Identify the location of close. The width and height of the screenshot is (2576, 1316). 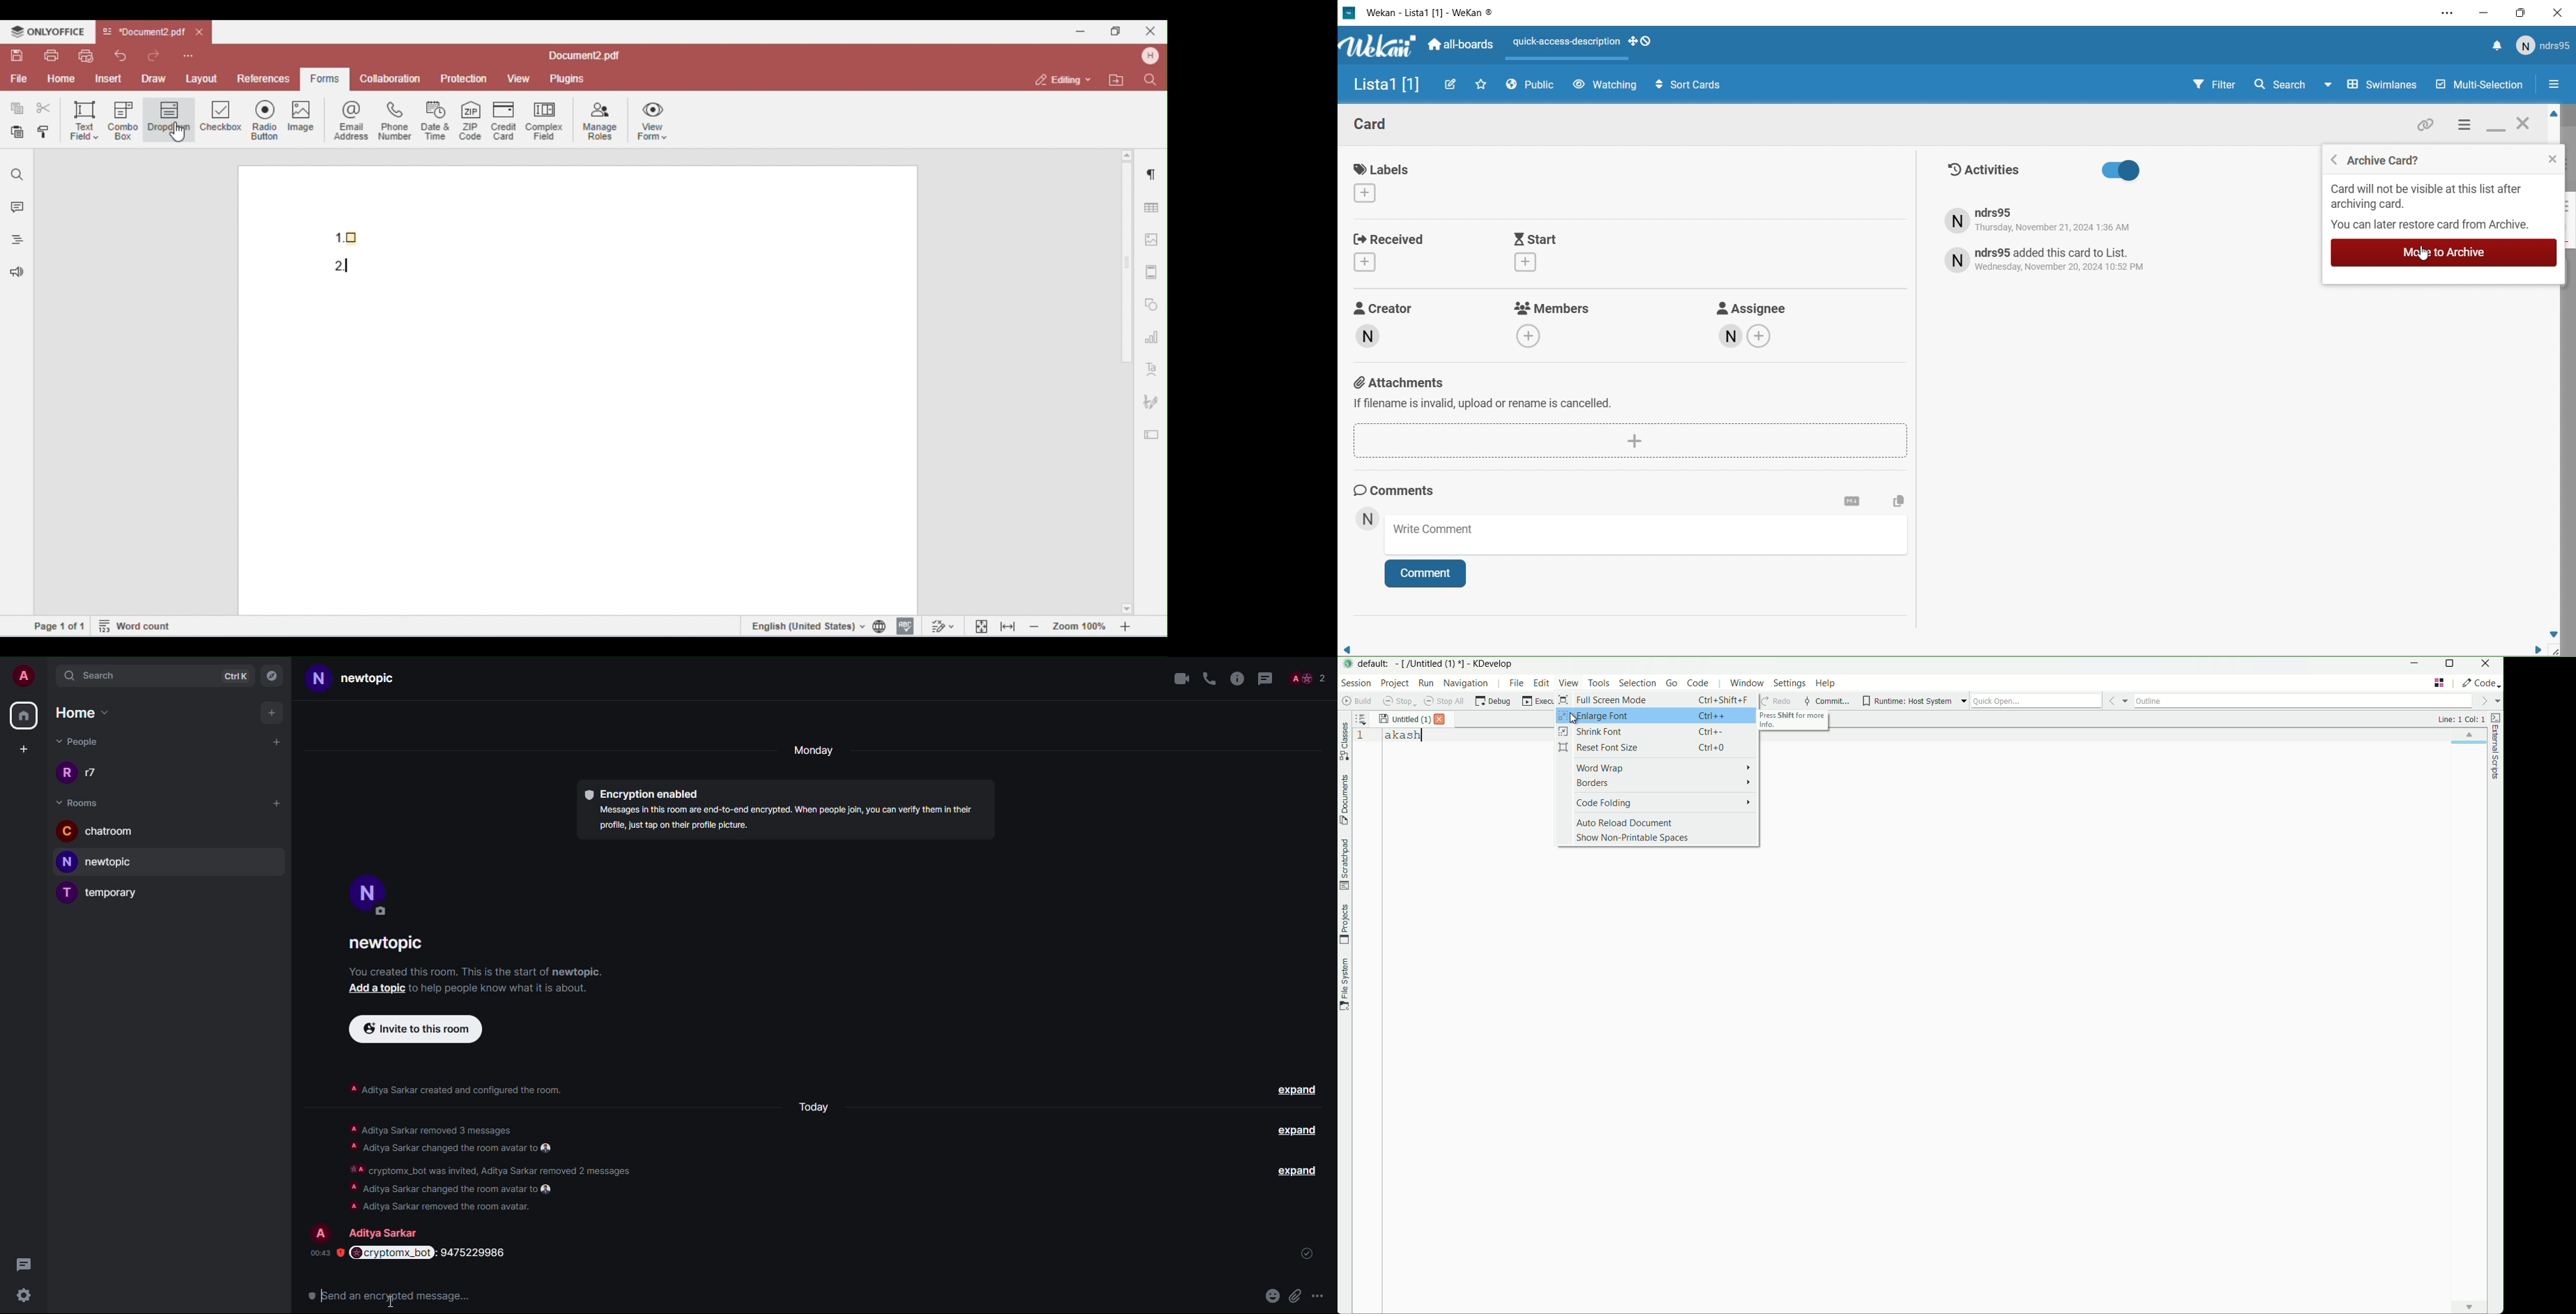
(2553, 159).